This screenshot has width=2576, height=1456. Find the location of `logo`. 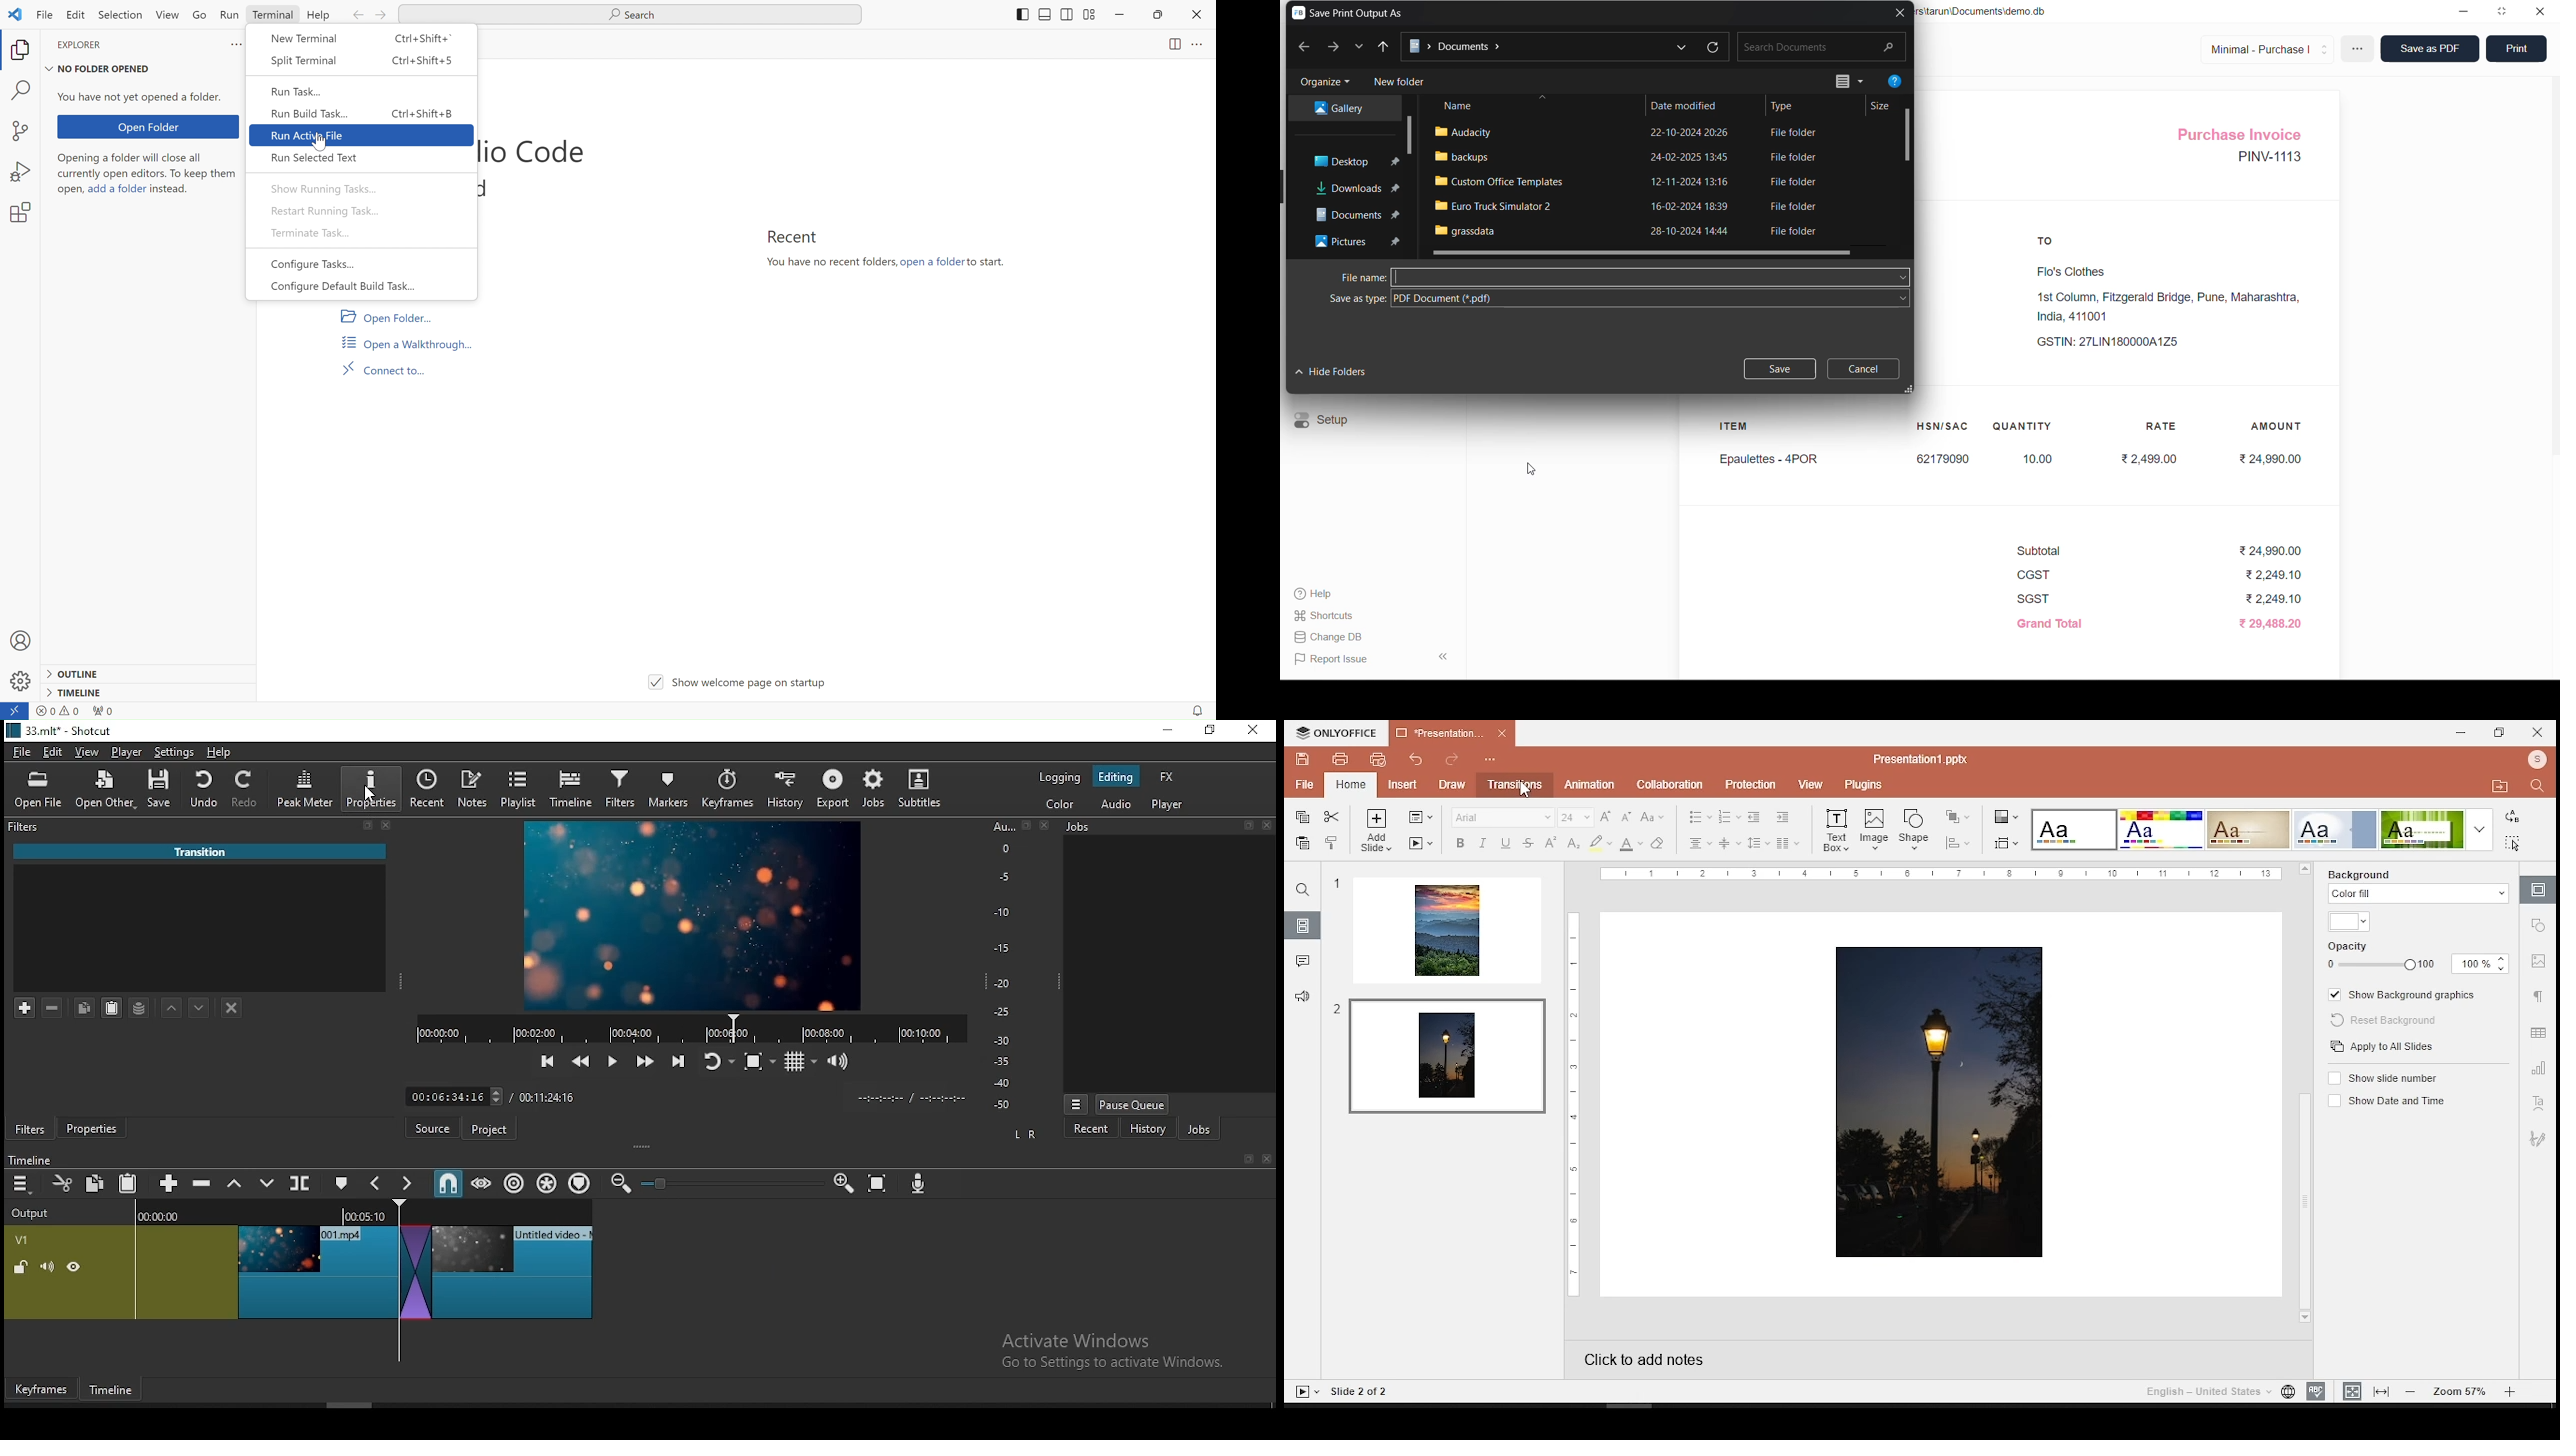

logo is located at coordinates (16, 12).